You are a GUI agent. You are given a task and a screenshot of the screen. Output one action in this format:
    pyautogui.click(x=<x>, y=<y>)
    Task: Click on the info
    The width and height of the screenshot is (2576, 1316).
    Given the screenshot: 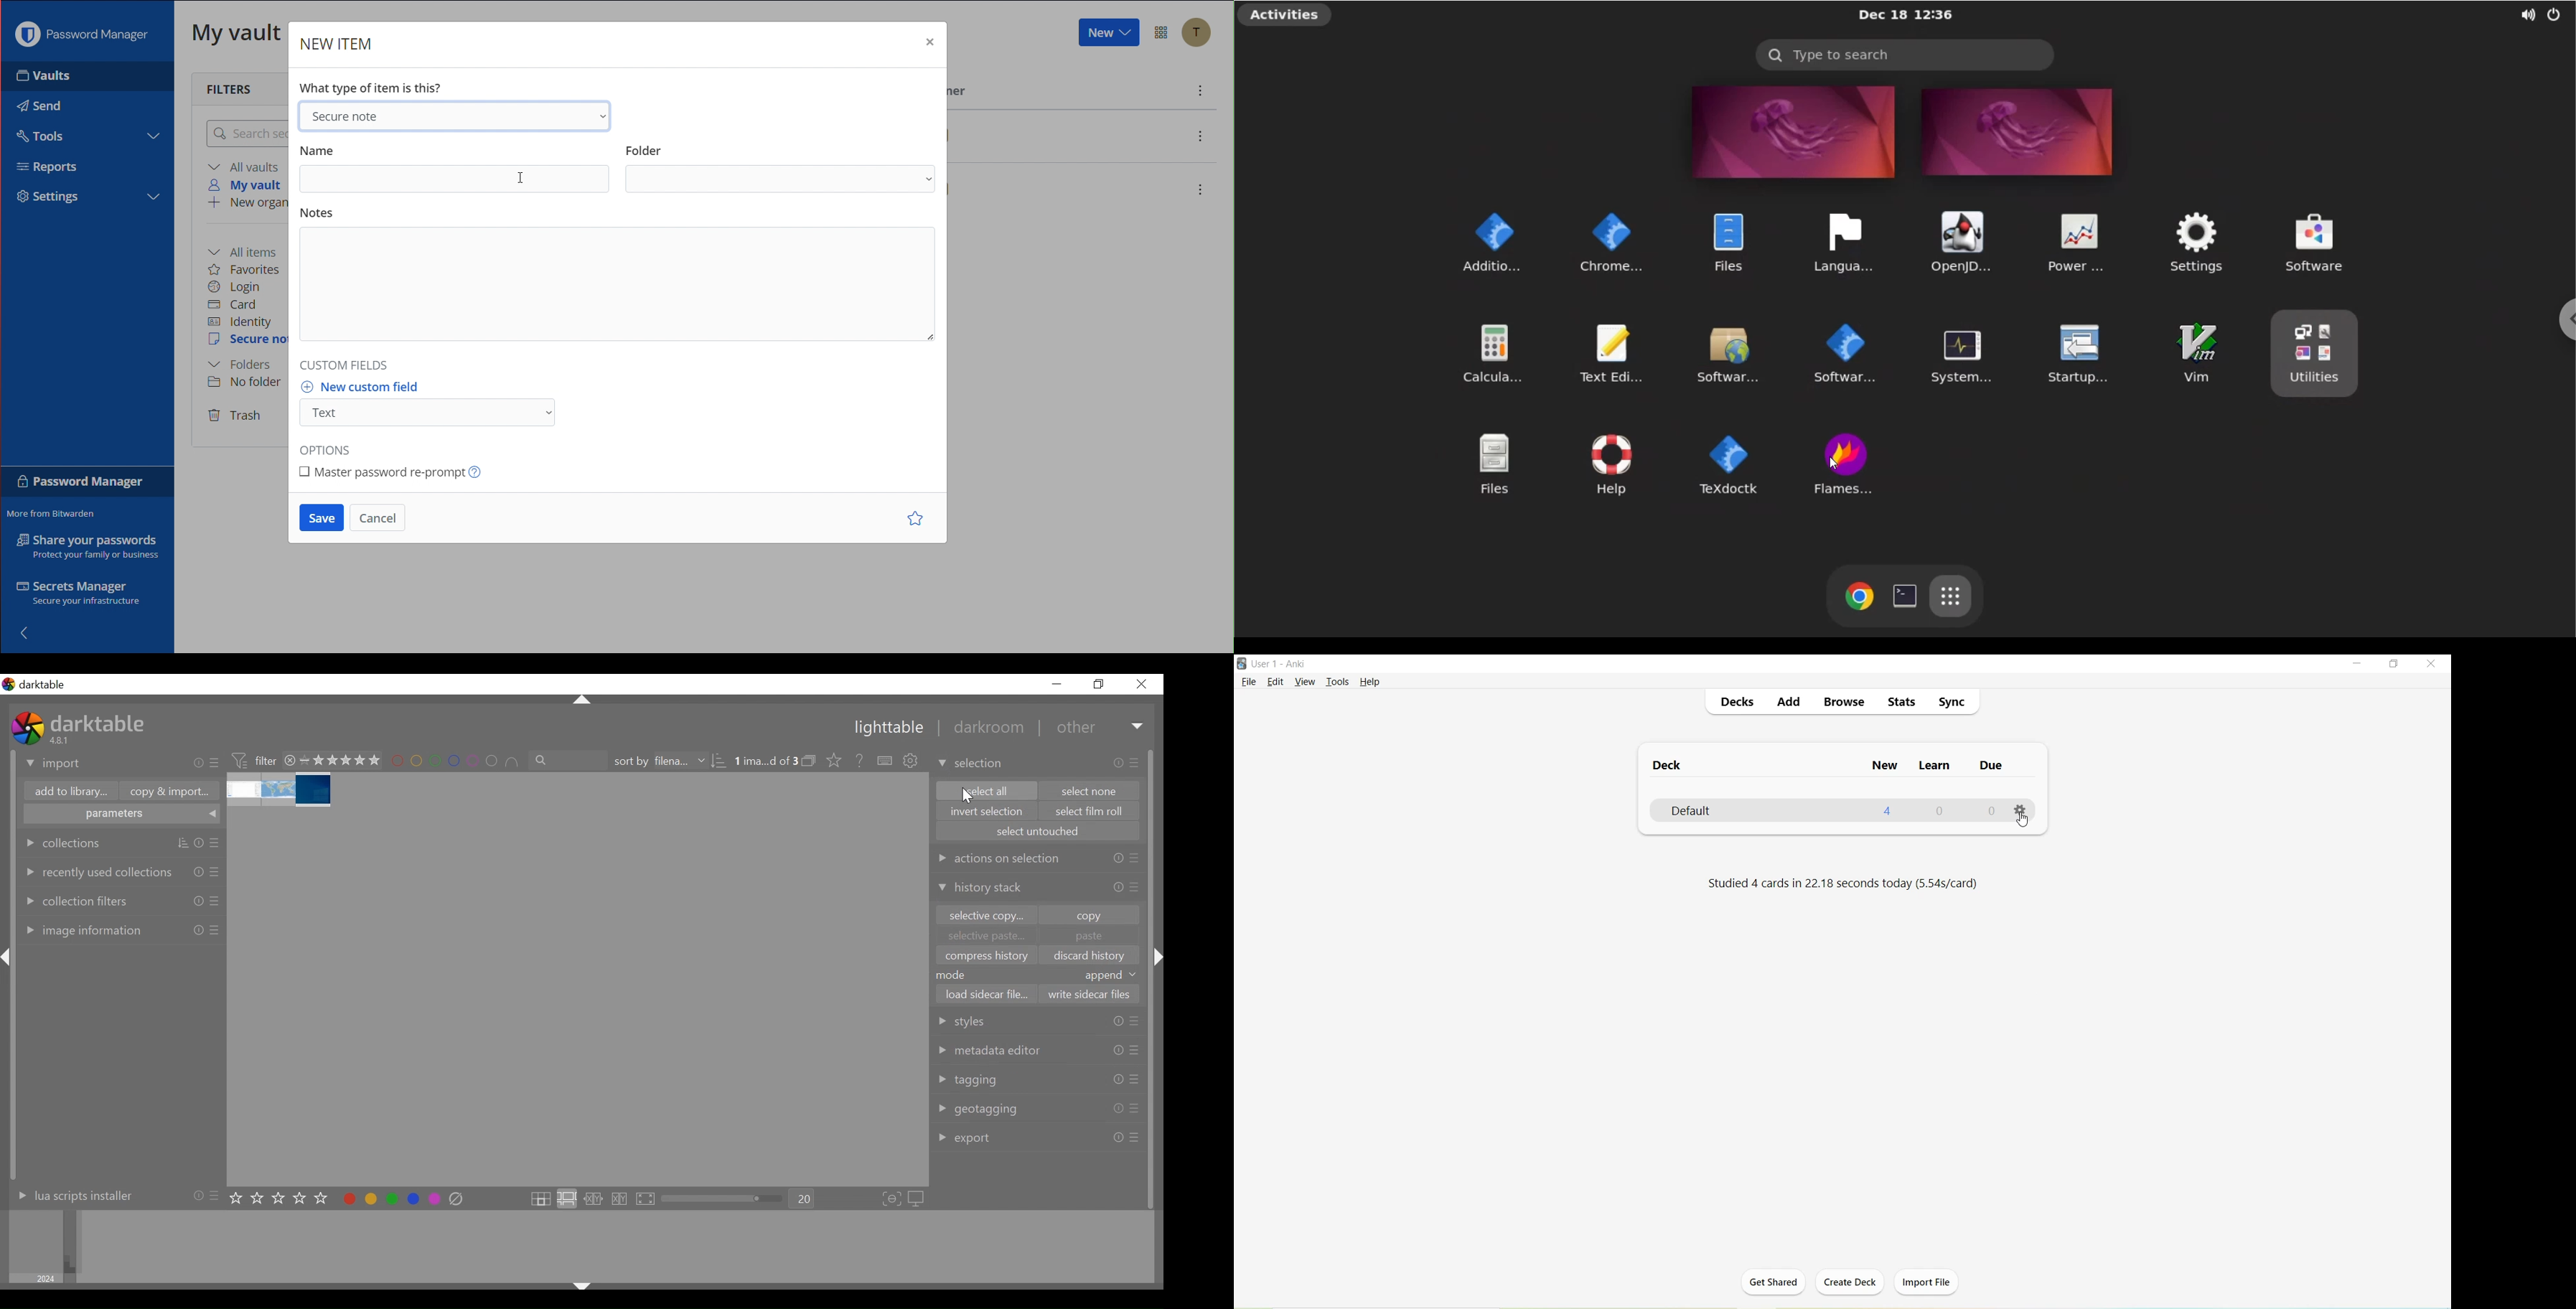 What is the action you would take?
    pyautogui.click(x=199, y=871)
    